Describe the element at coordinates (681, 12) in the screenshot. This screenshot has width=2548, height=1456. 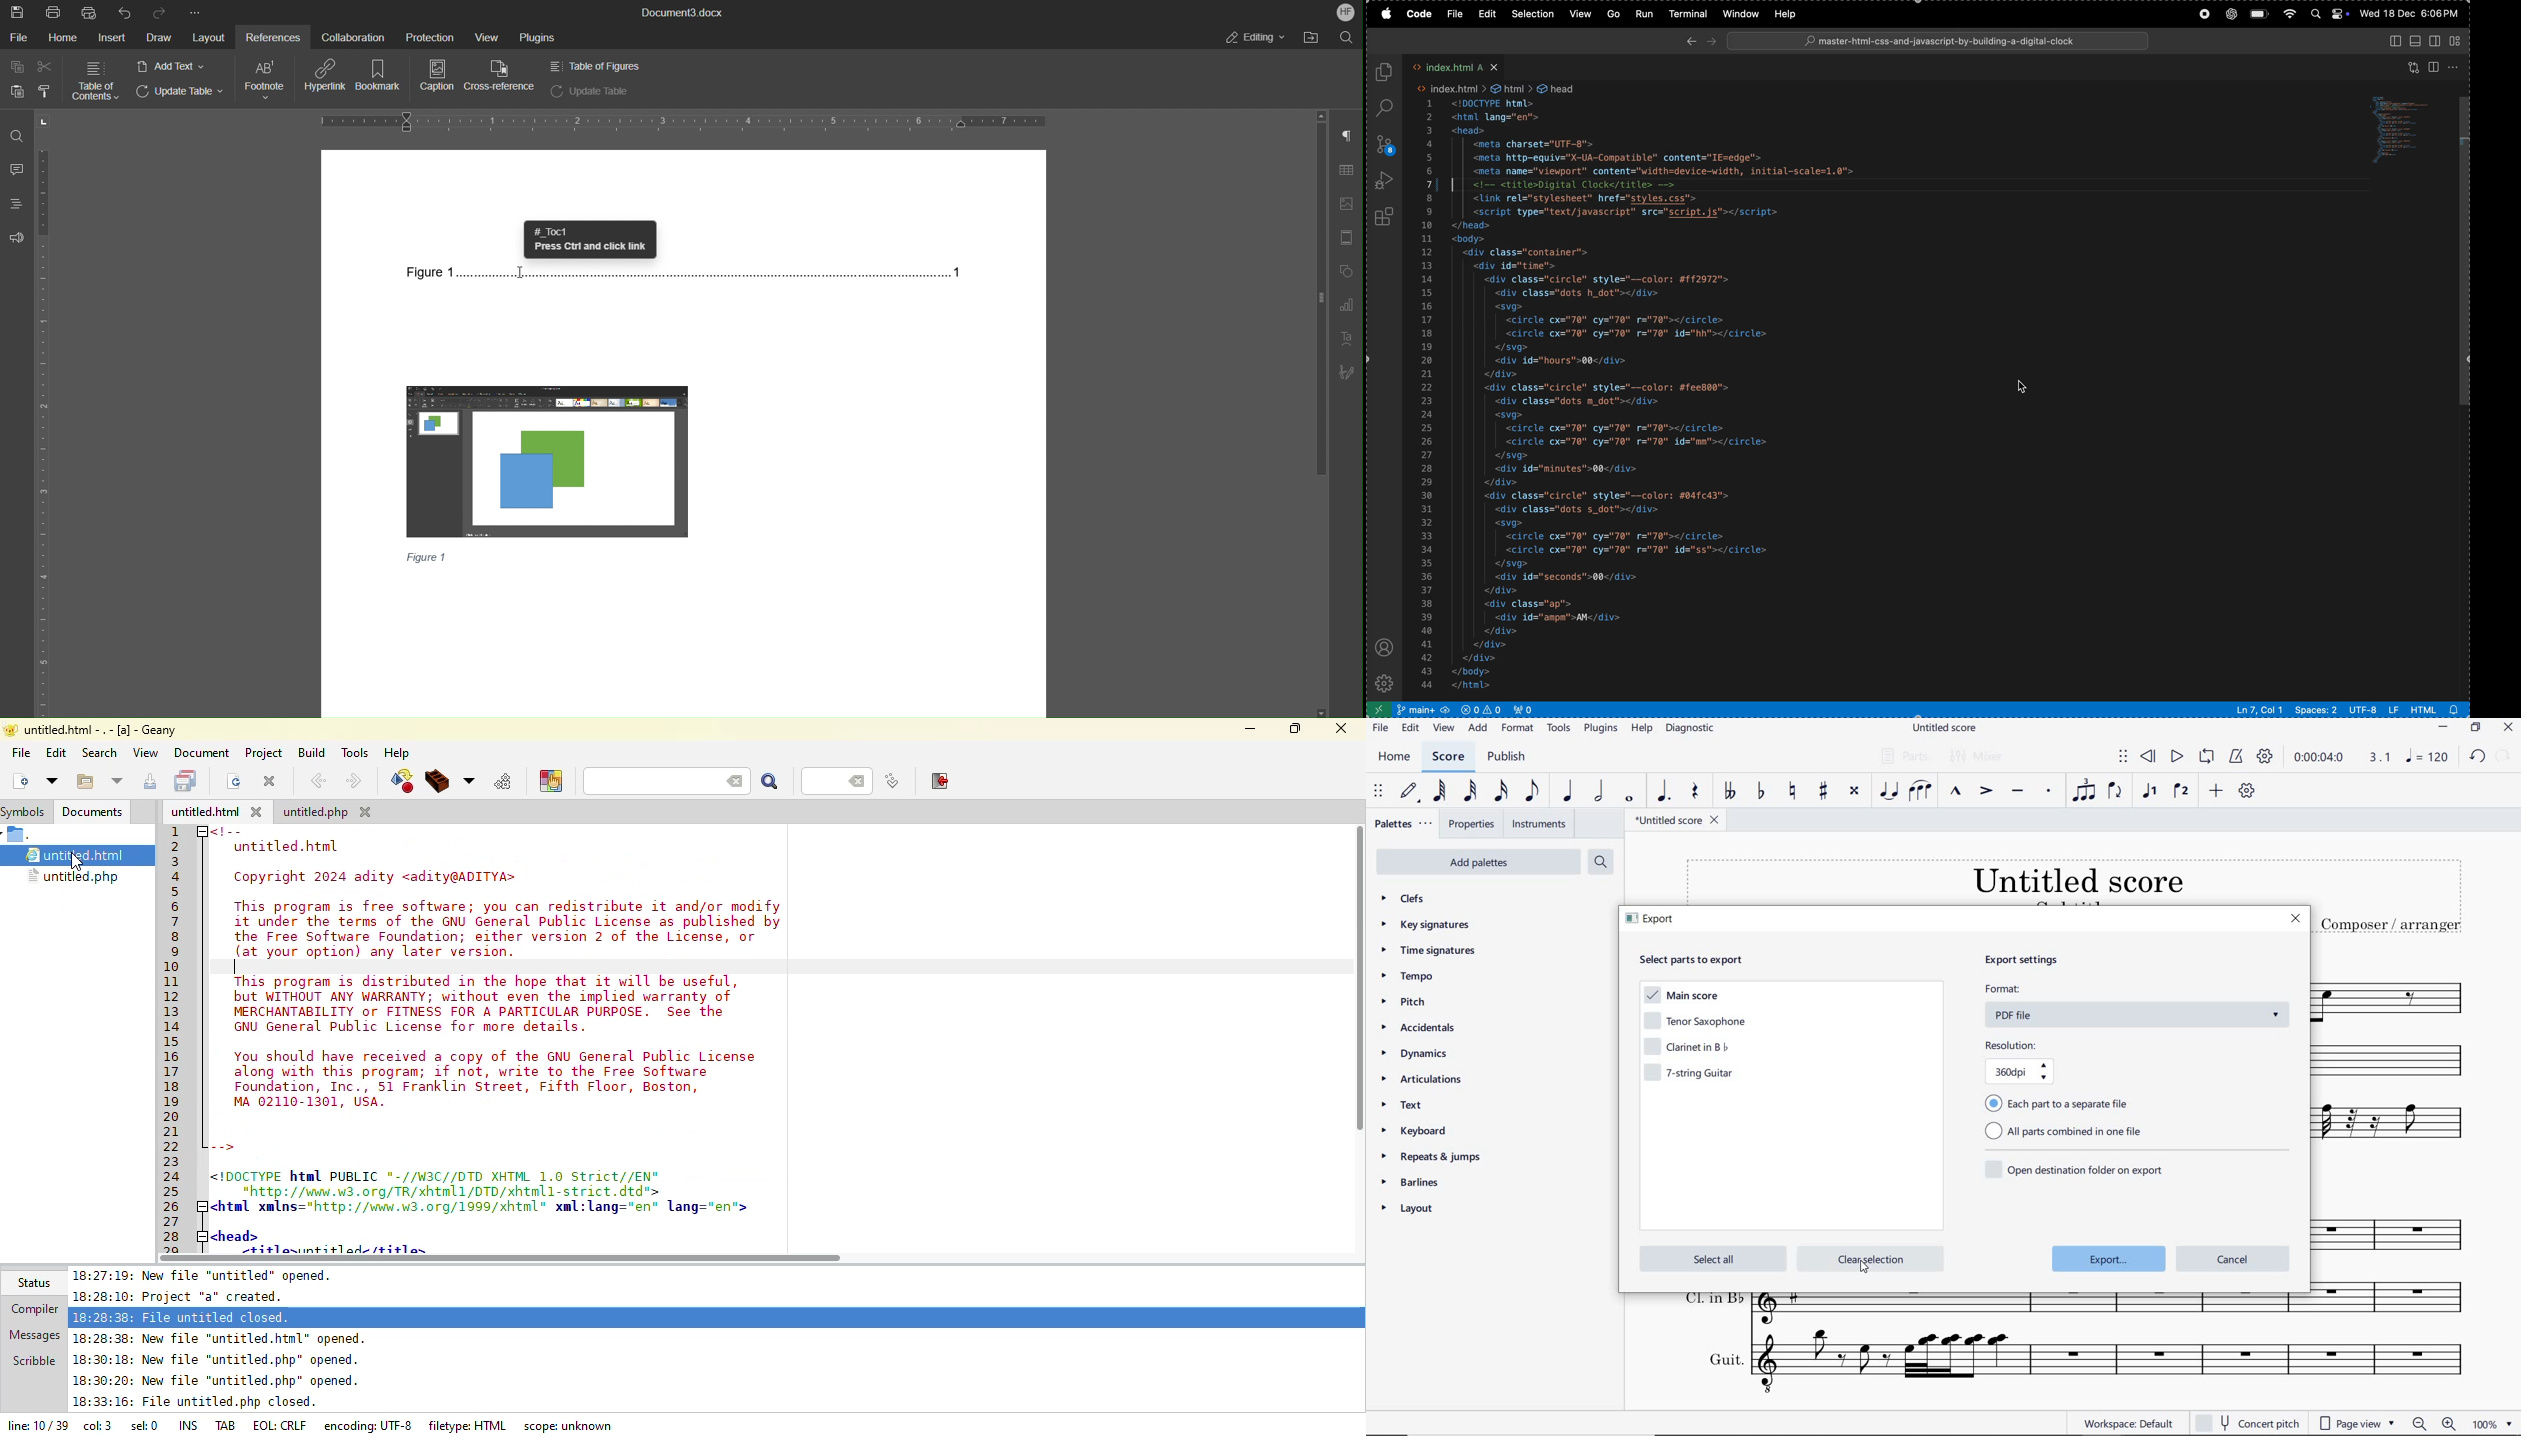
I see `Document3.docx(Document Title)` at that location.